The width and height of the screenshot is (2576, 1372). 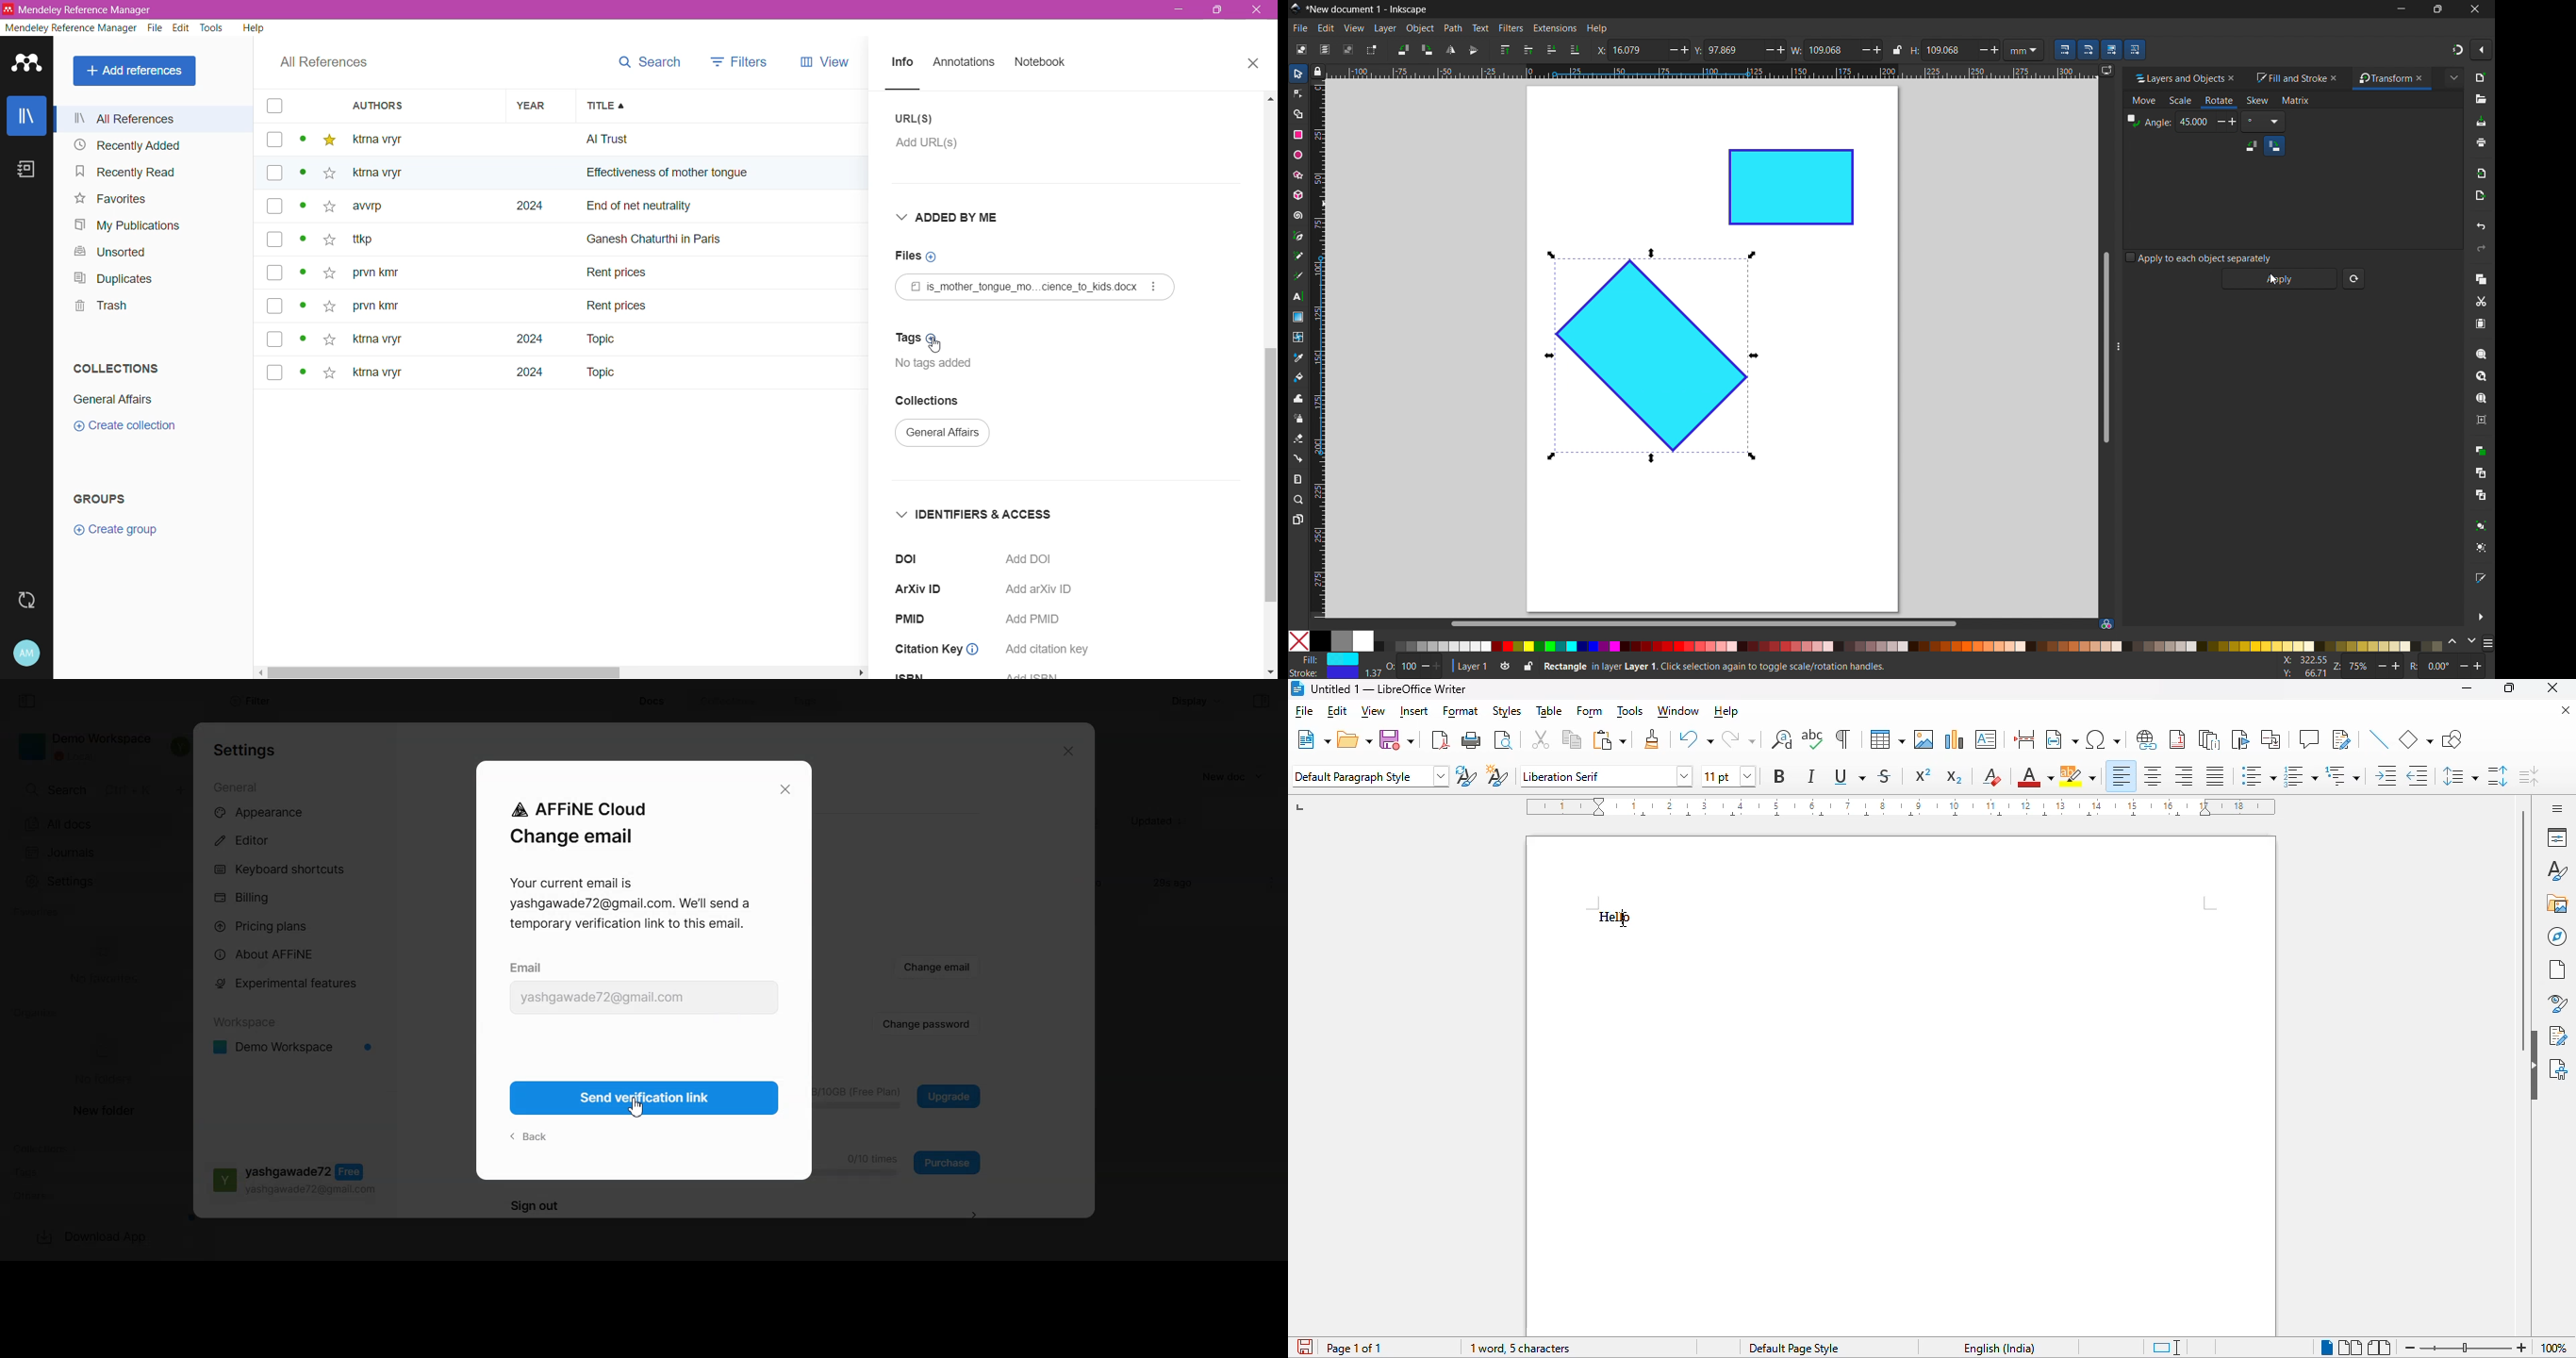 I want to click on copy, so click(x=2481, y=279).